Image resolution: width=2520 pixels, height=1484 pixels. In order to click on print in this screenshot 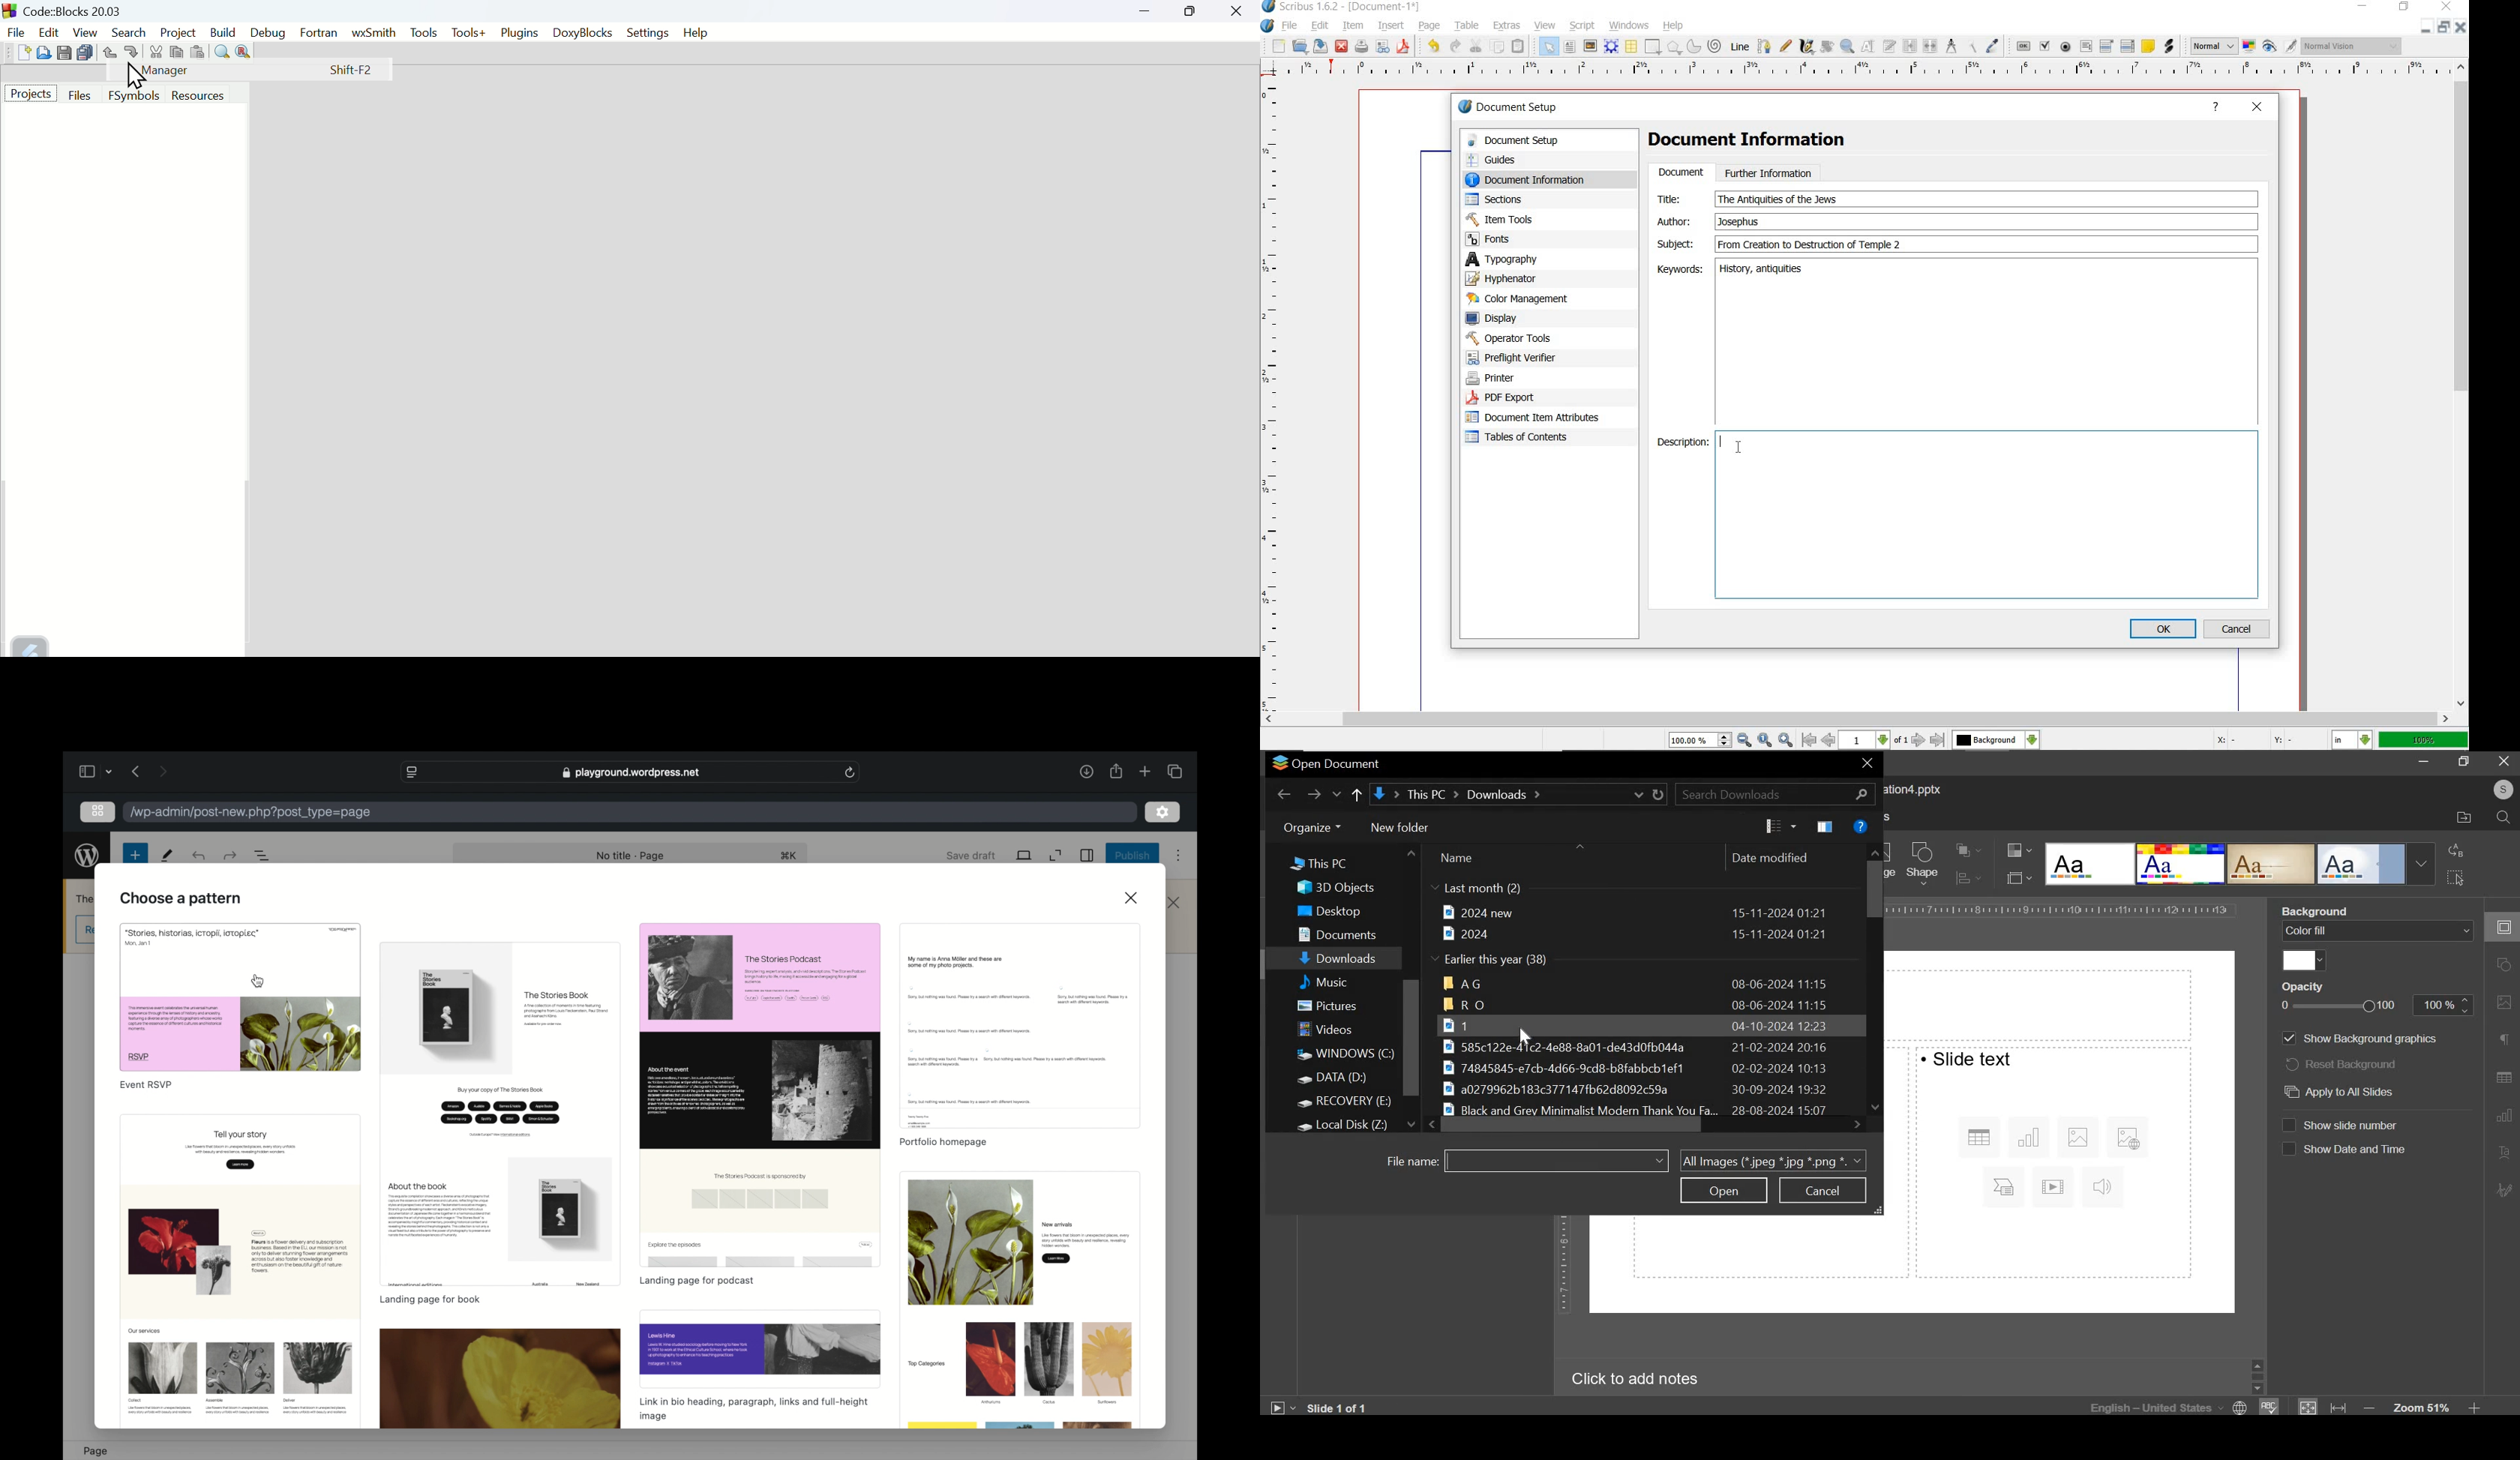, I will do `click(1361, 48)`.